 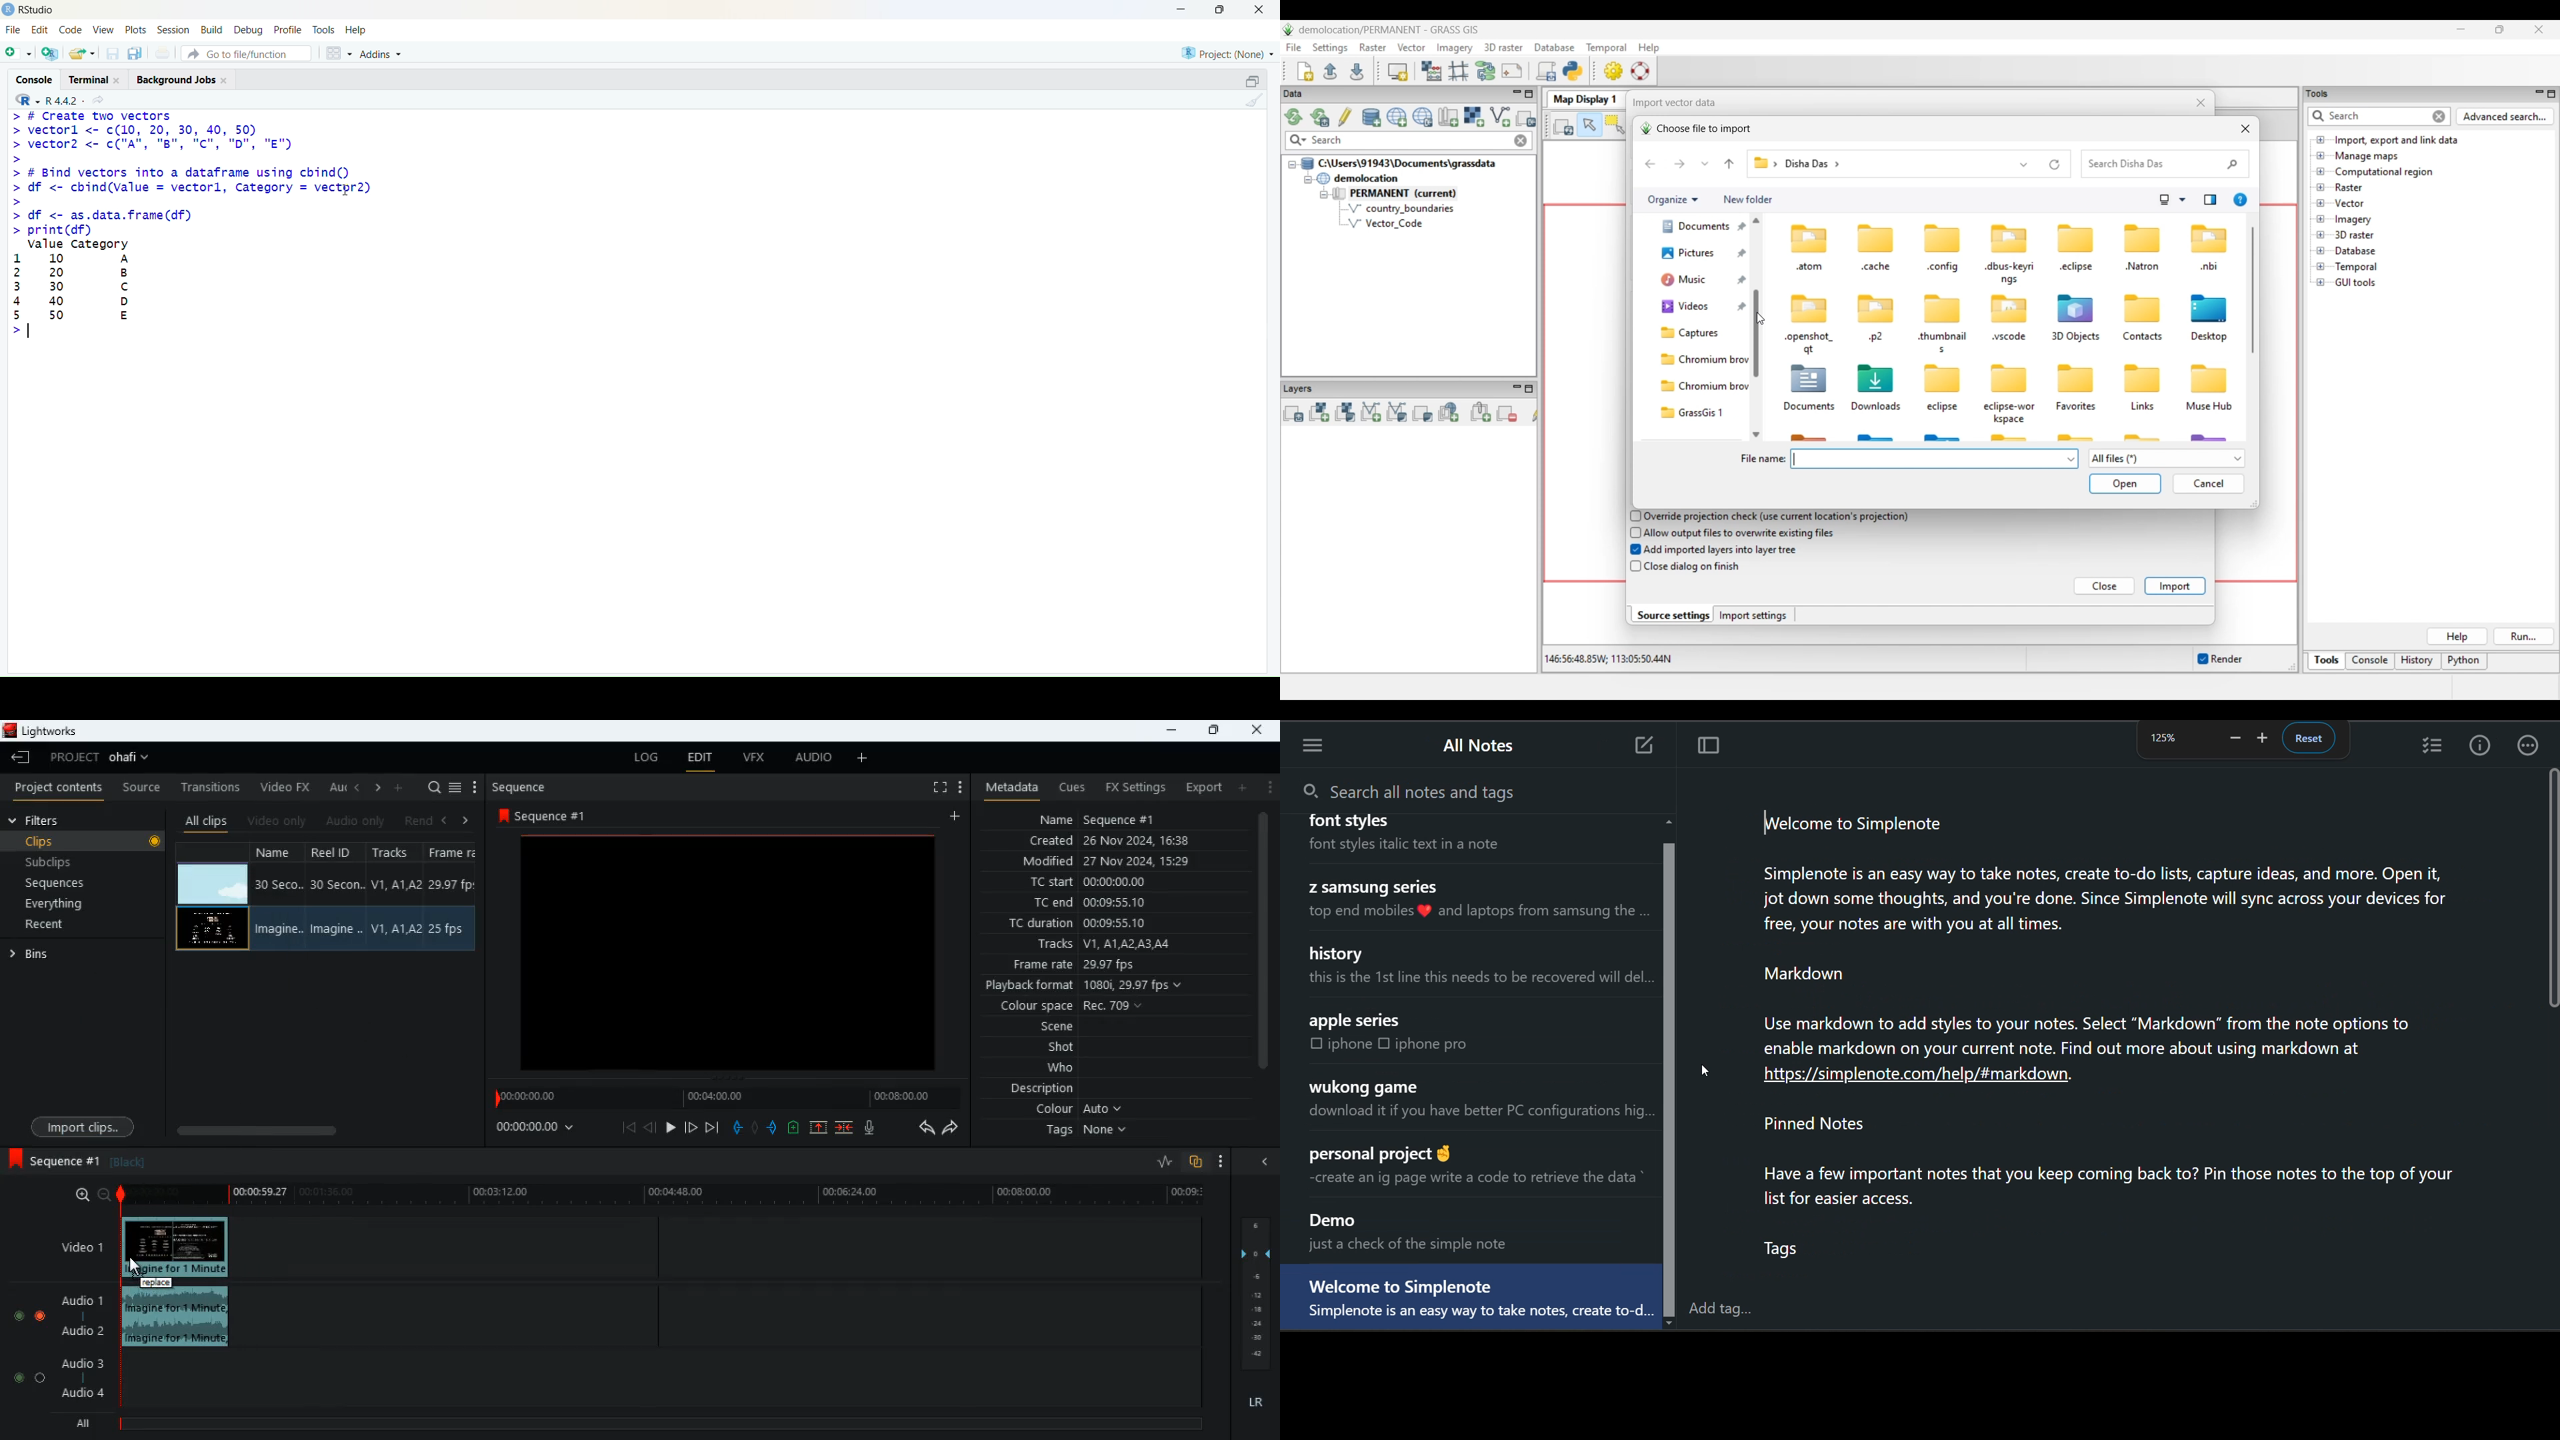 I want to click on Go to file/function, so click(x=246, y=53).